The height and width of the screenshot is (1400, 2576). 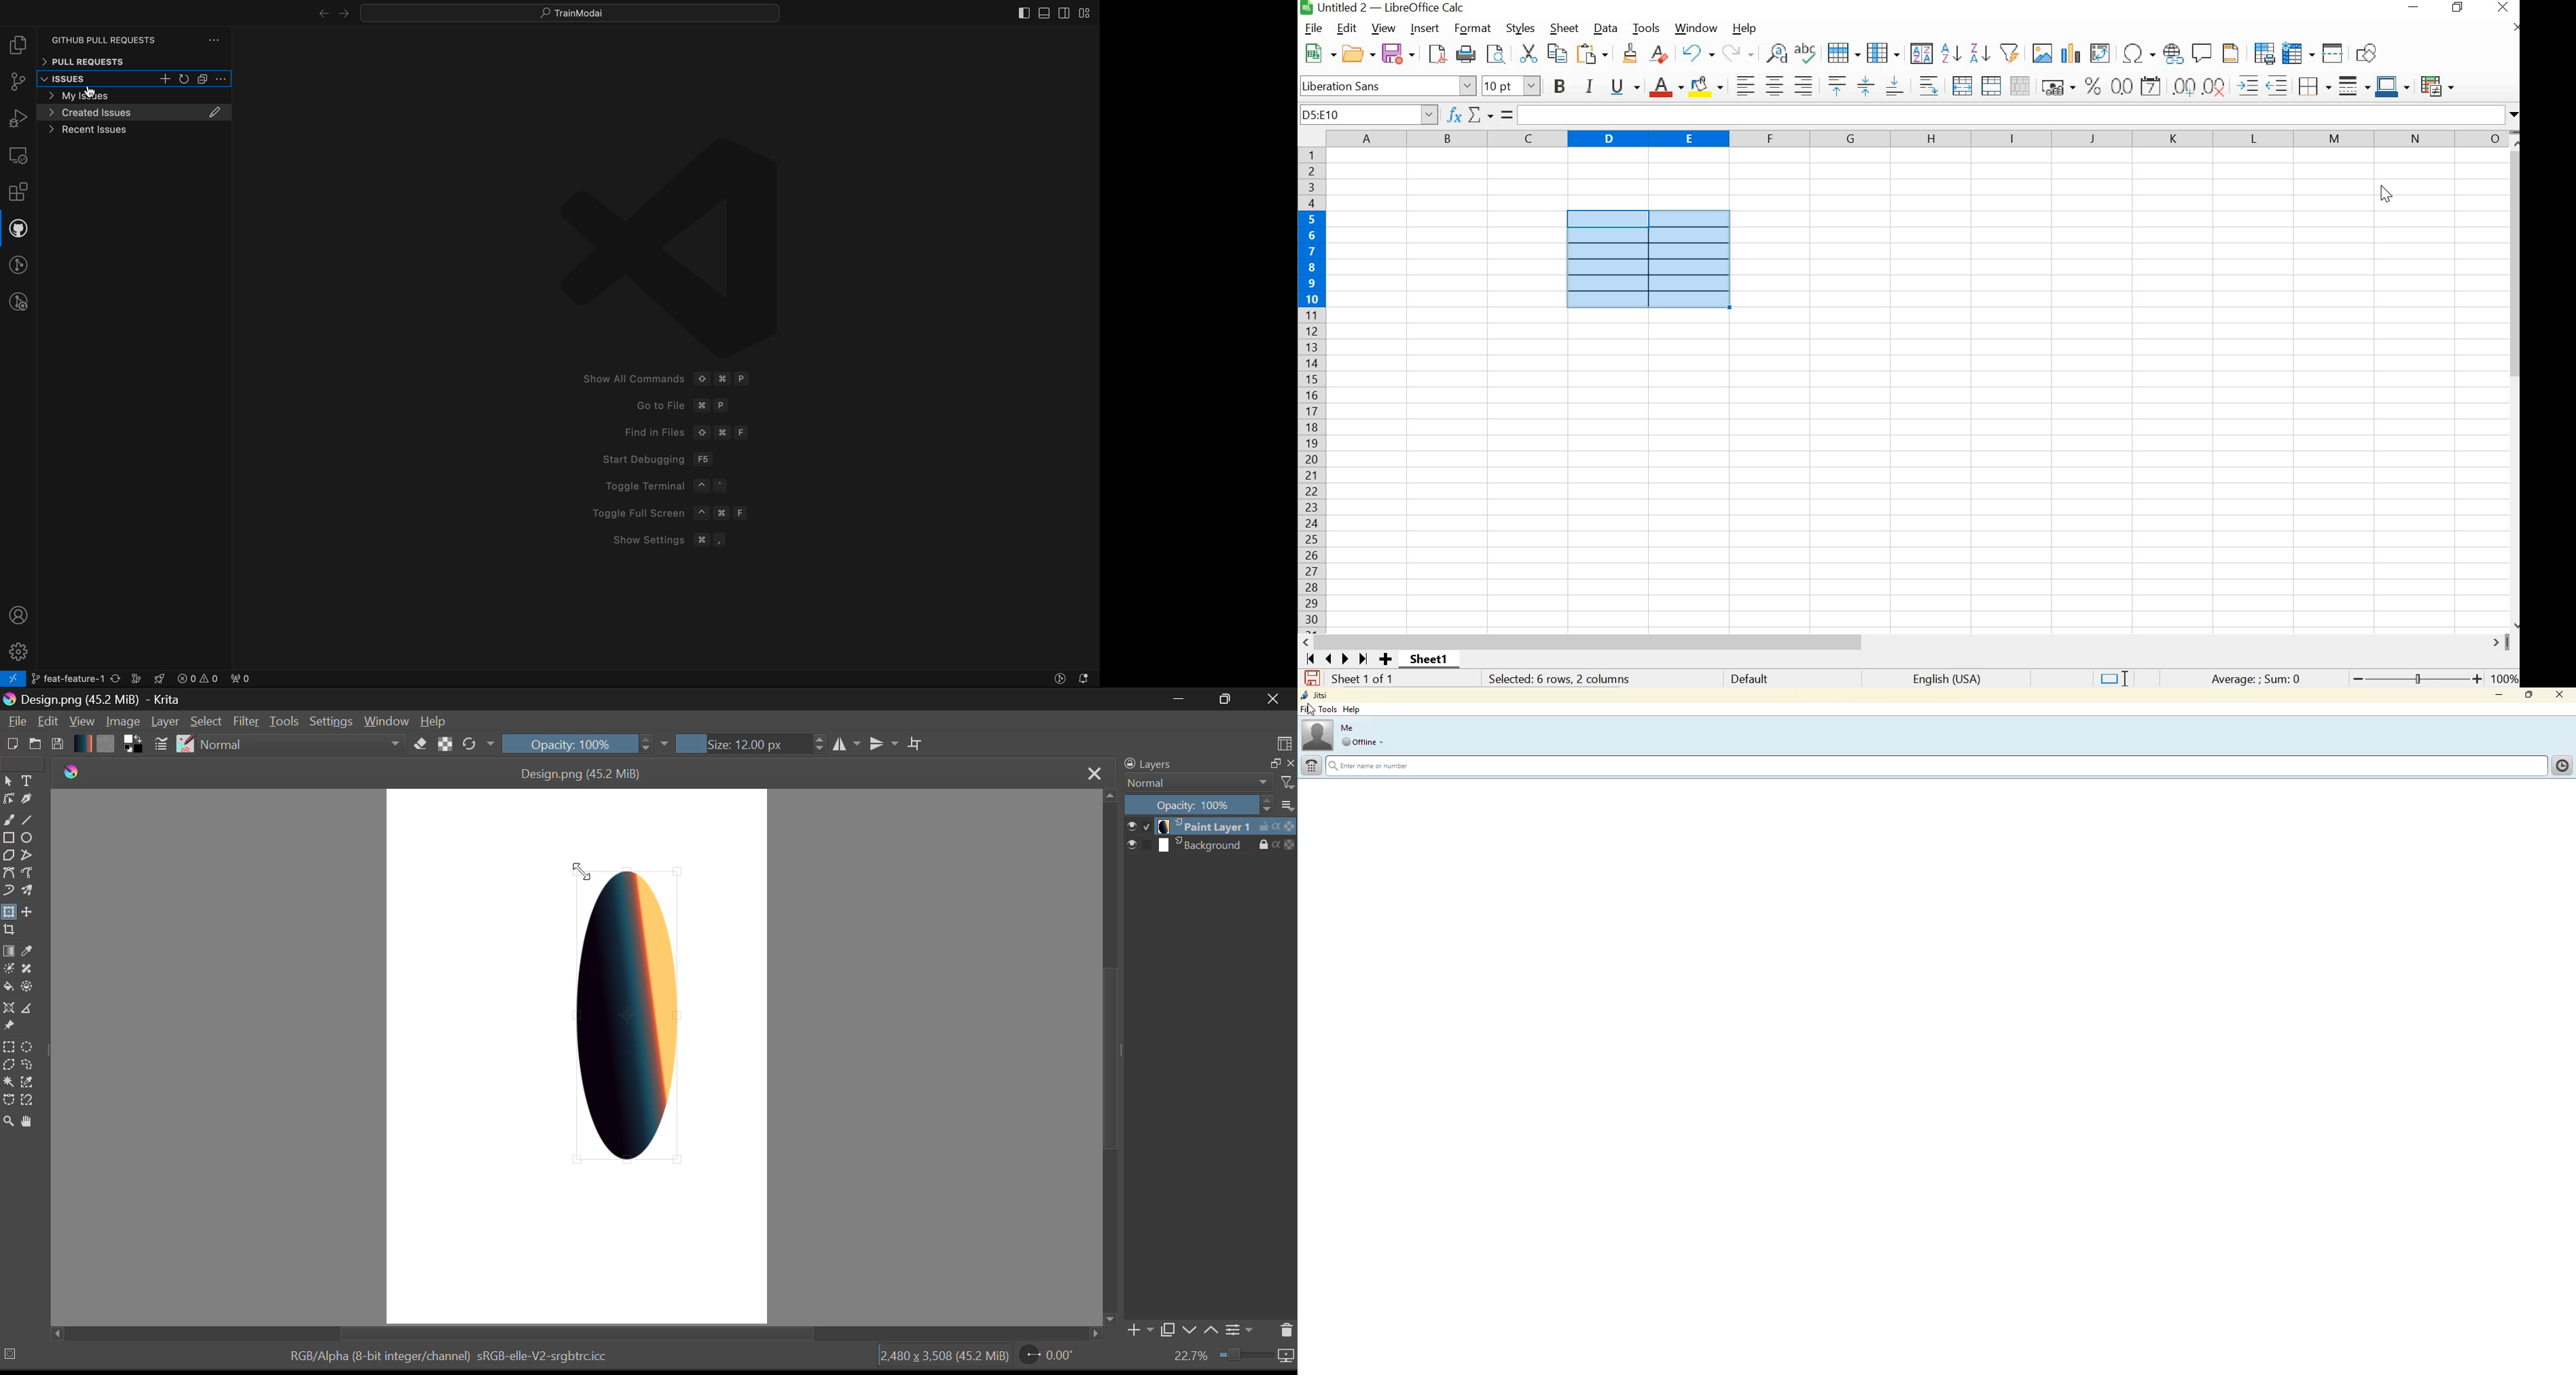 I want to click on help, so click(x=1351, y=709).